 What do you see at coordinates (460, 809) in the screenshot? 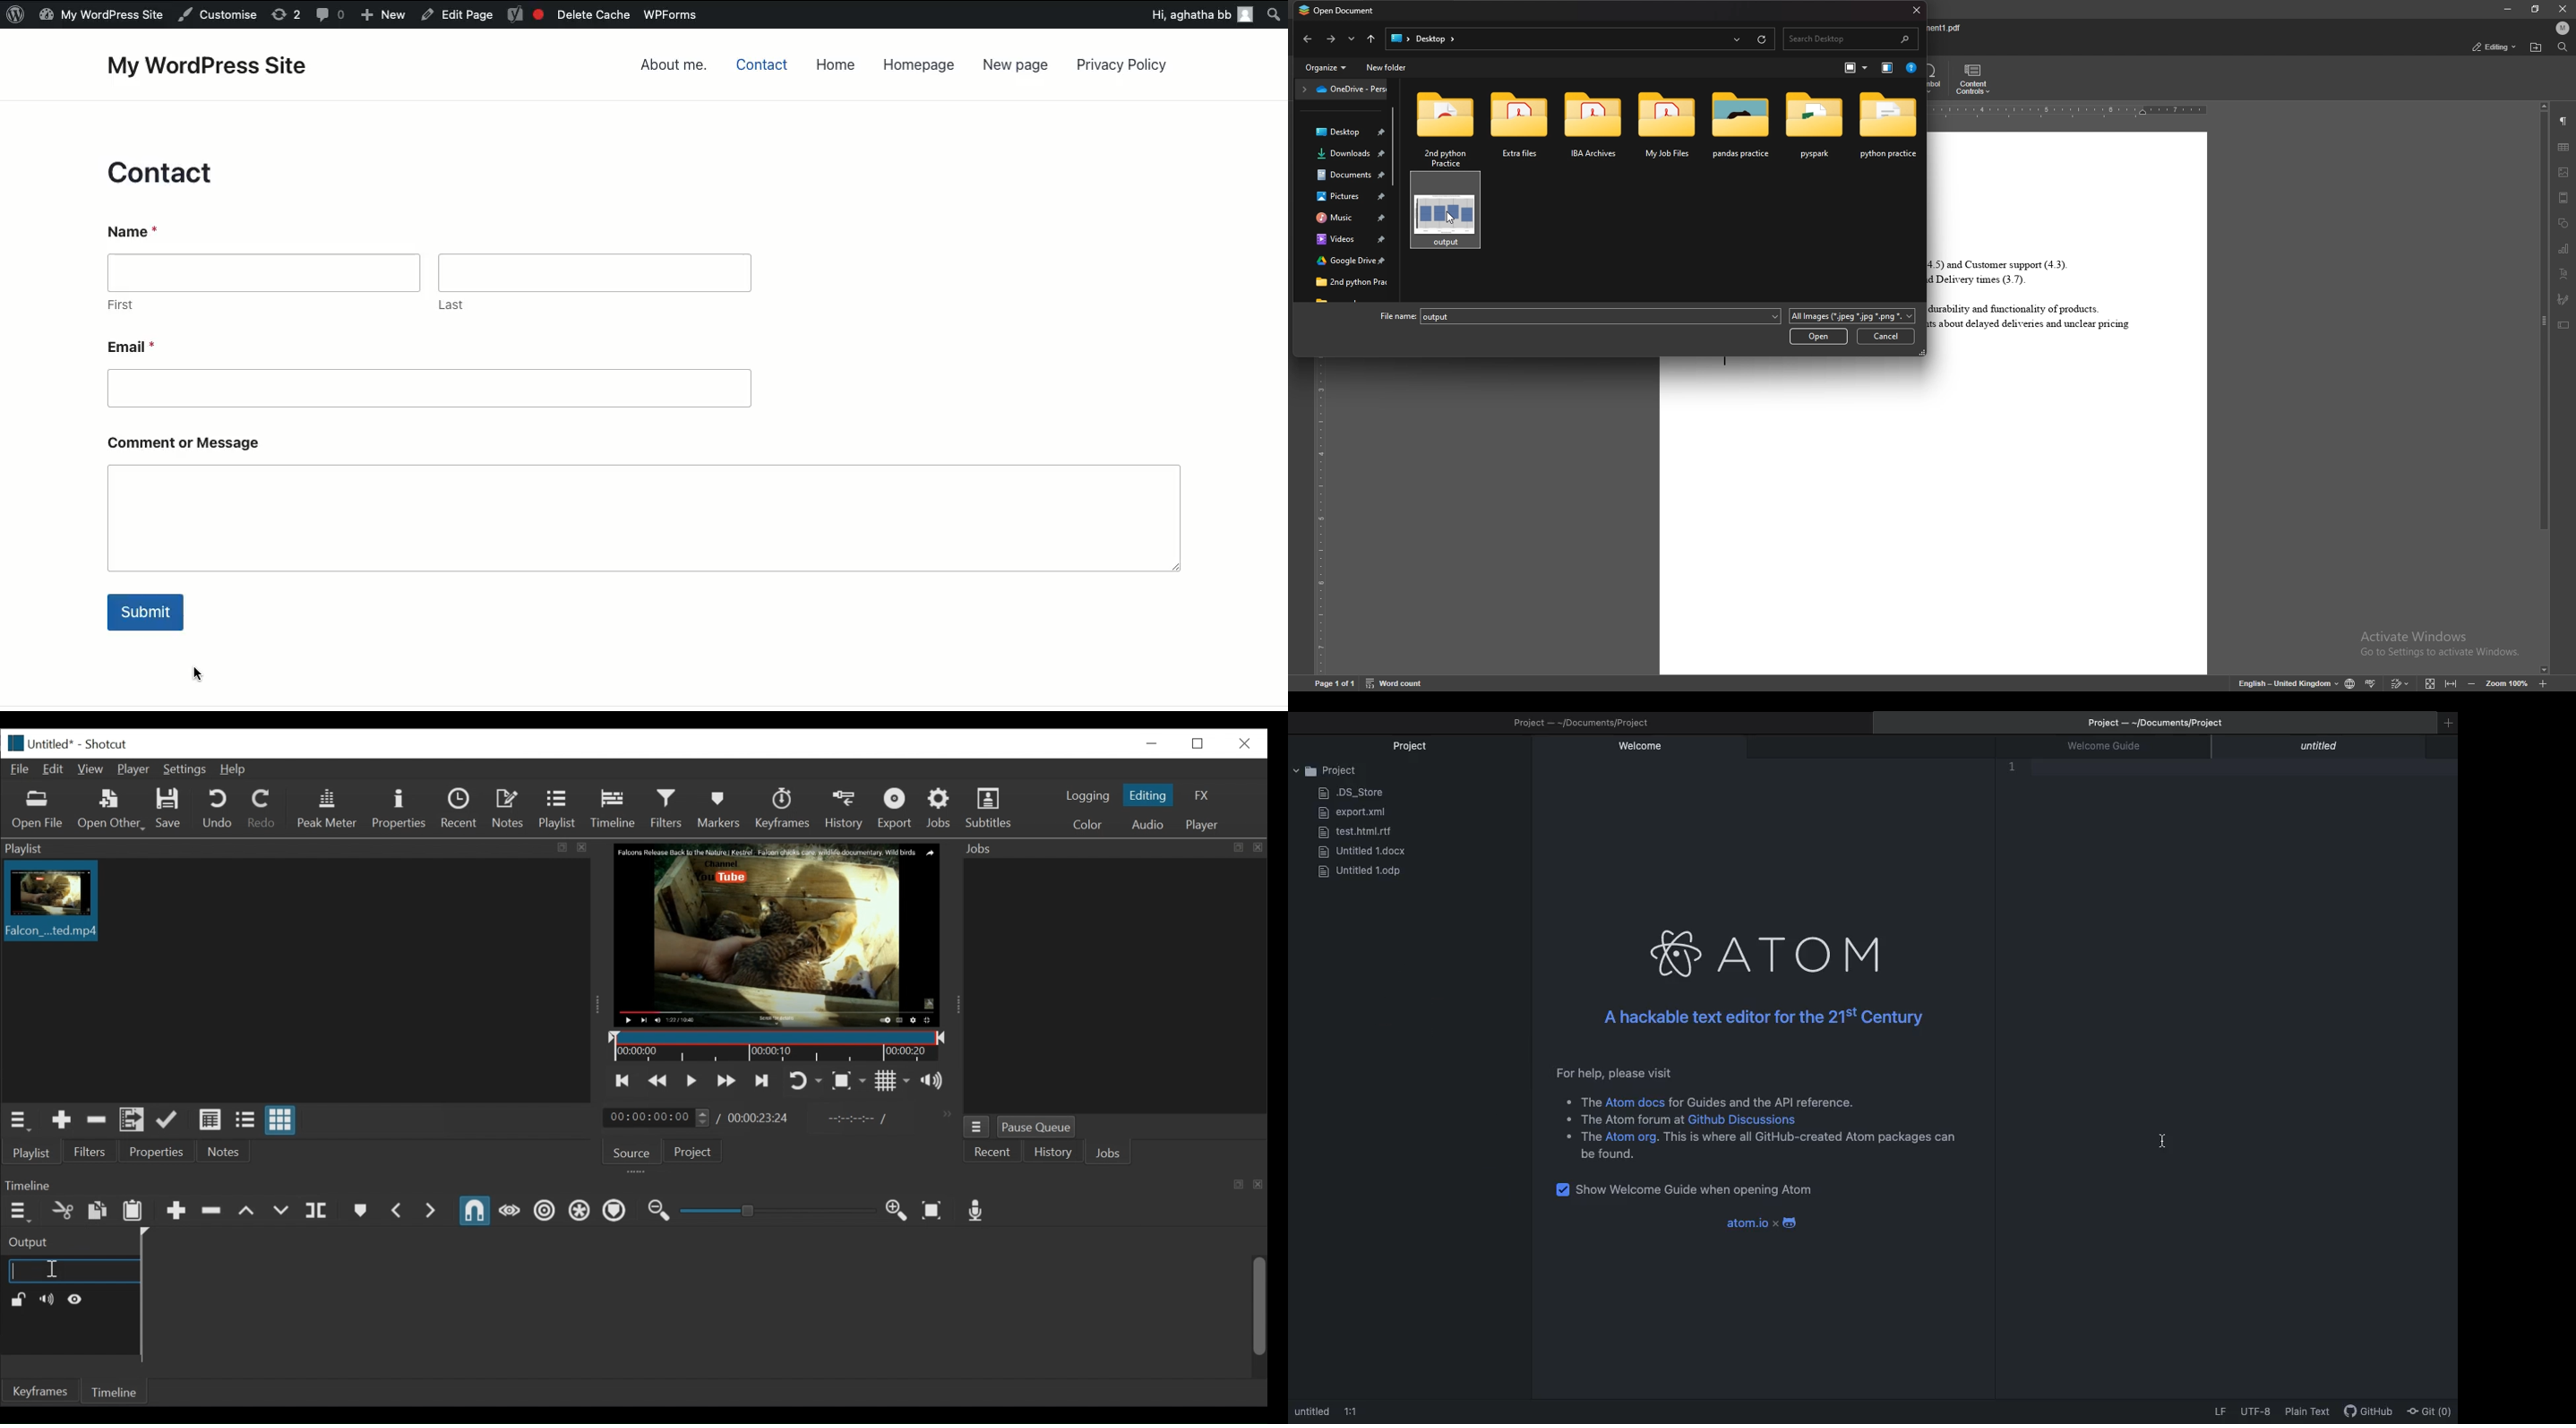
I see `Recent` at bounding box center [460, 809].